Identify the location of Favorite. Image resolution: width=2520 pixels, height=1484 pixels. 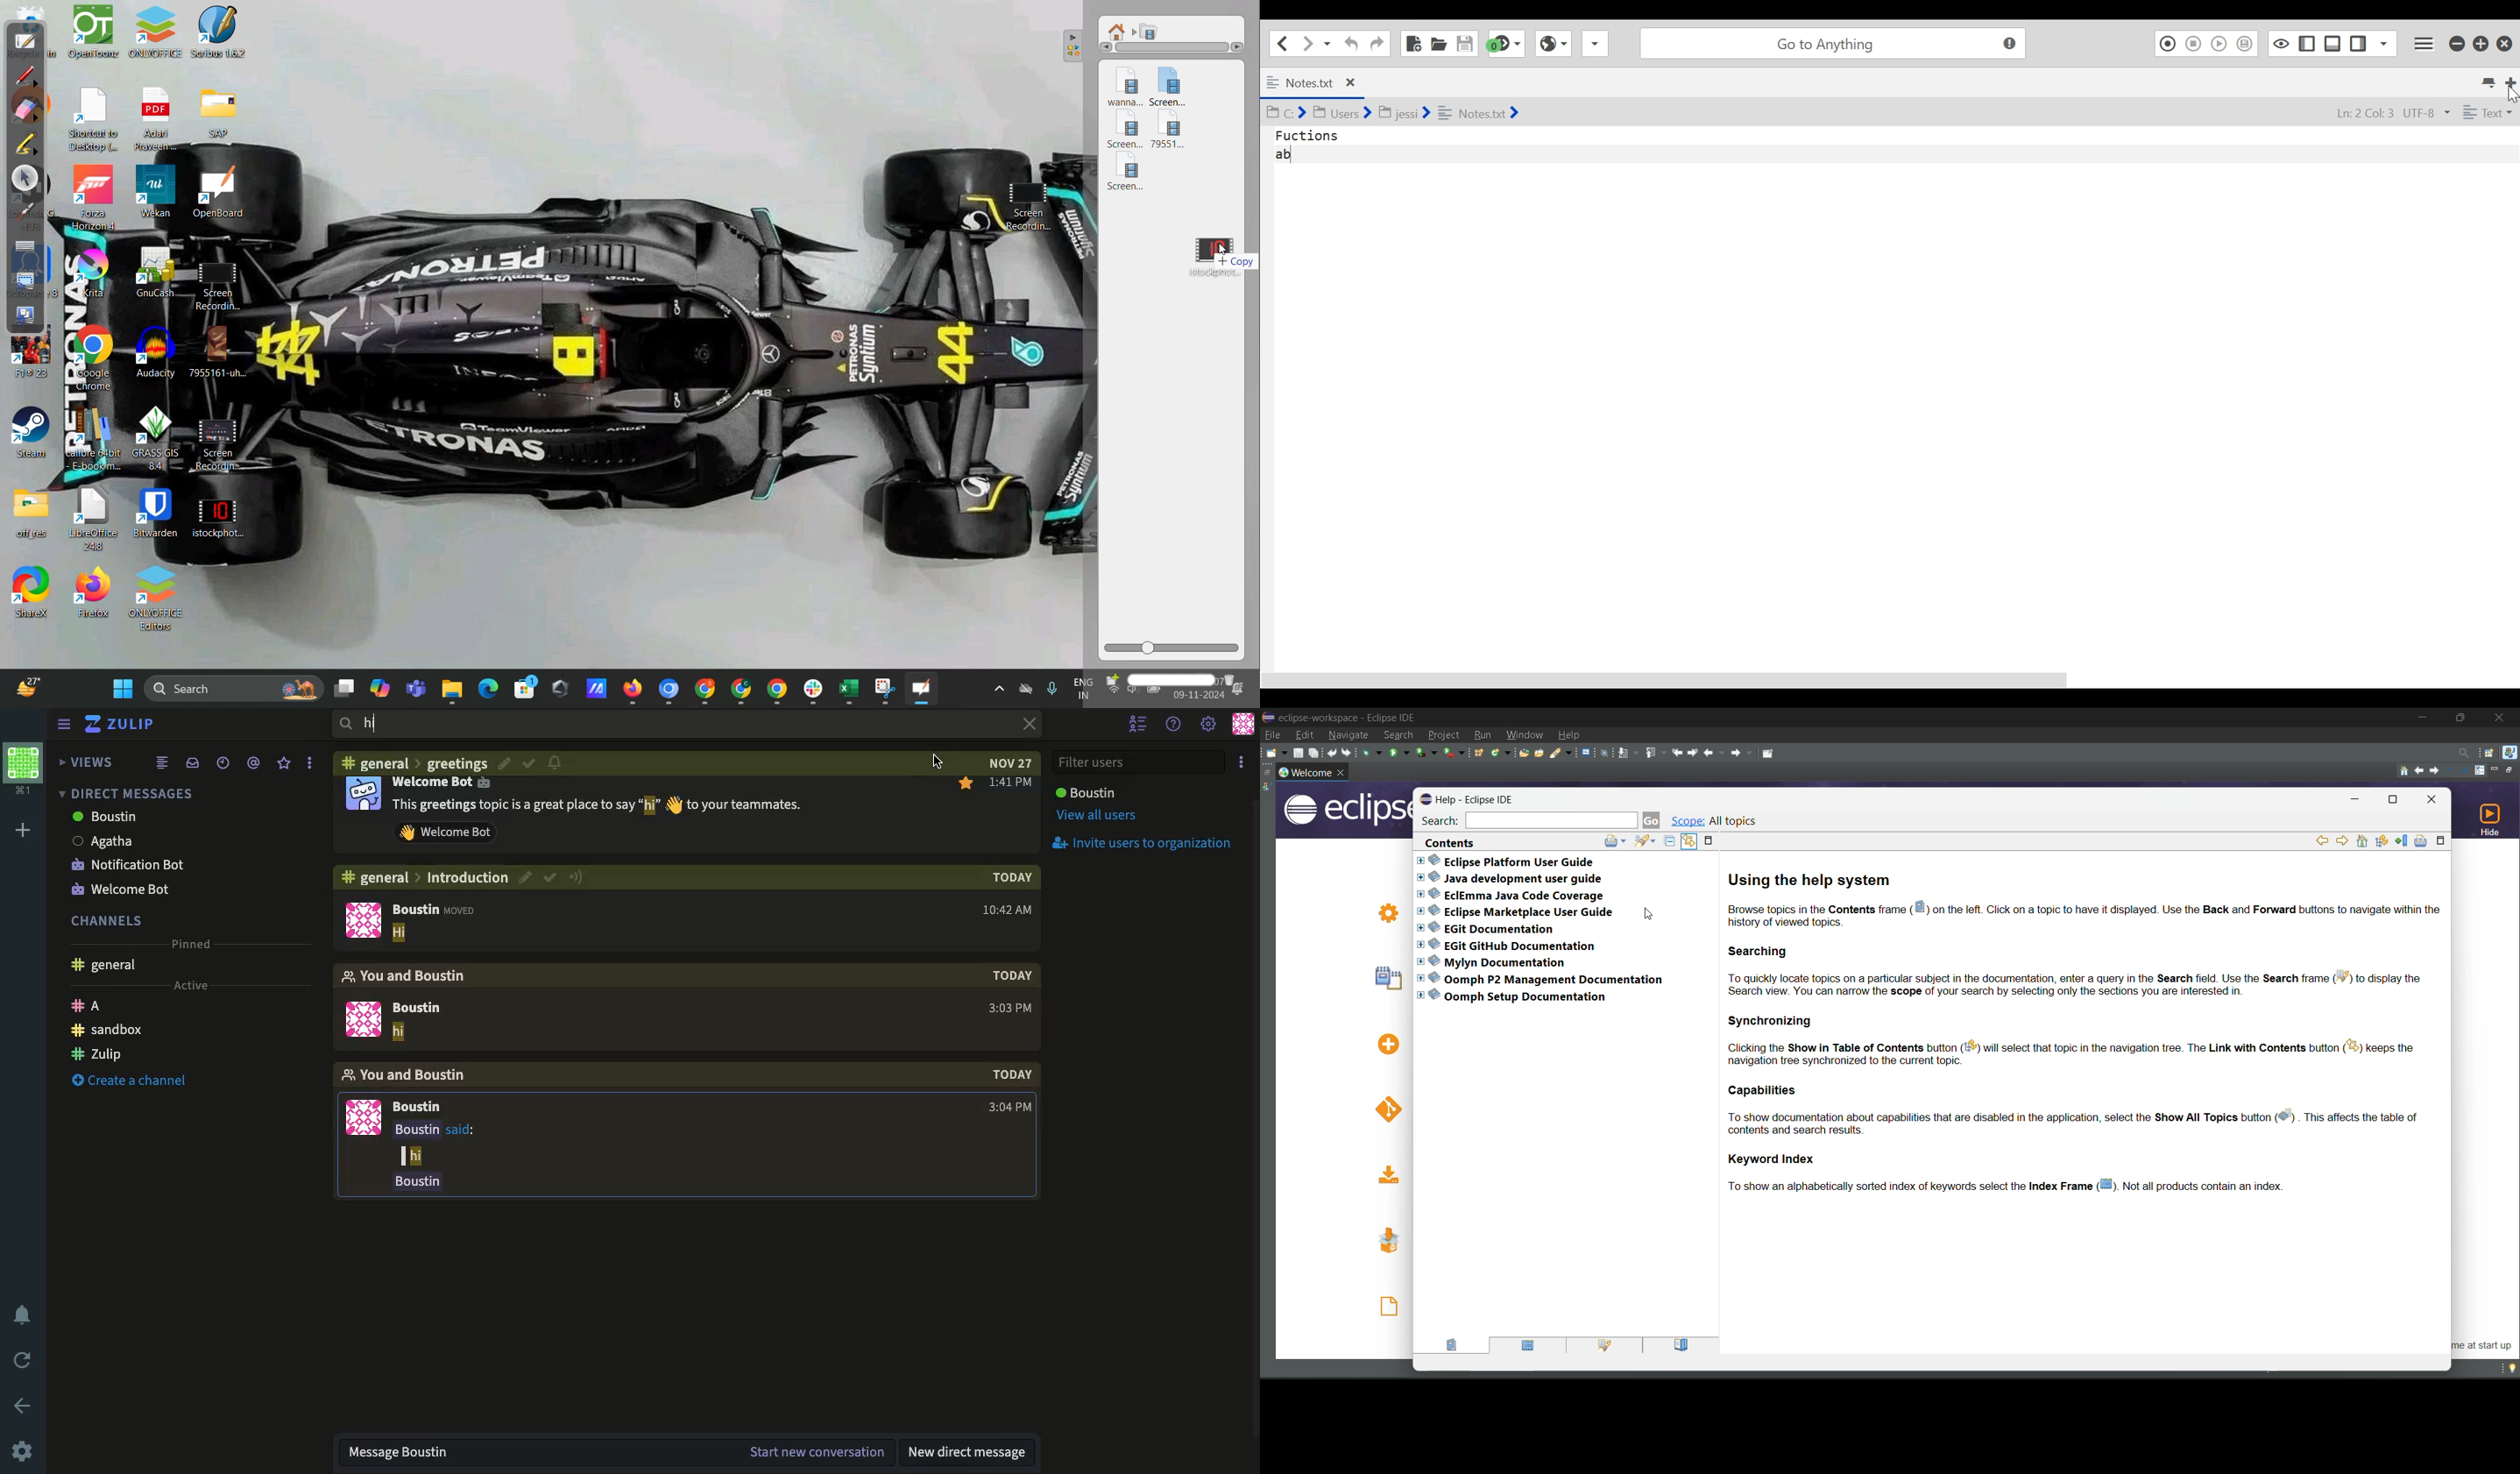
(284, 763).